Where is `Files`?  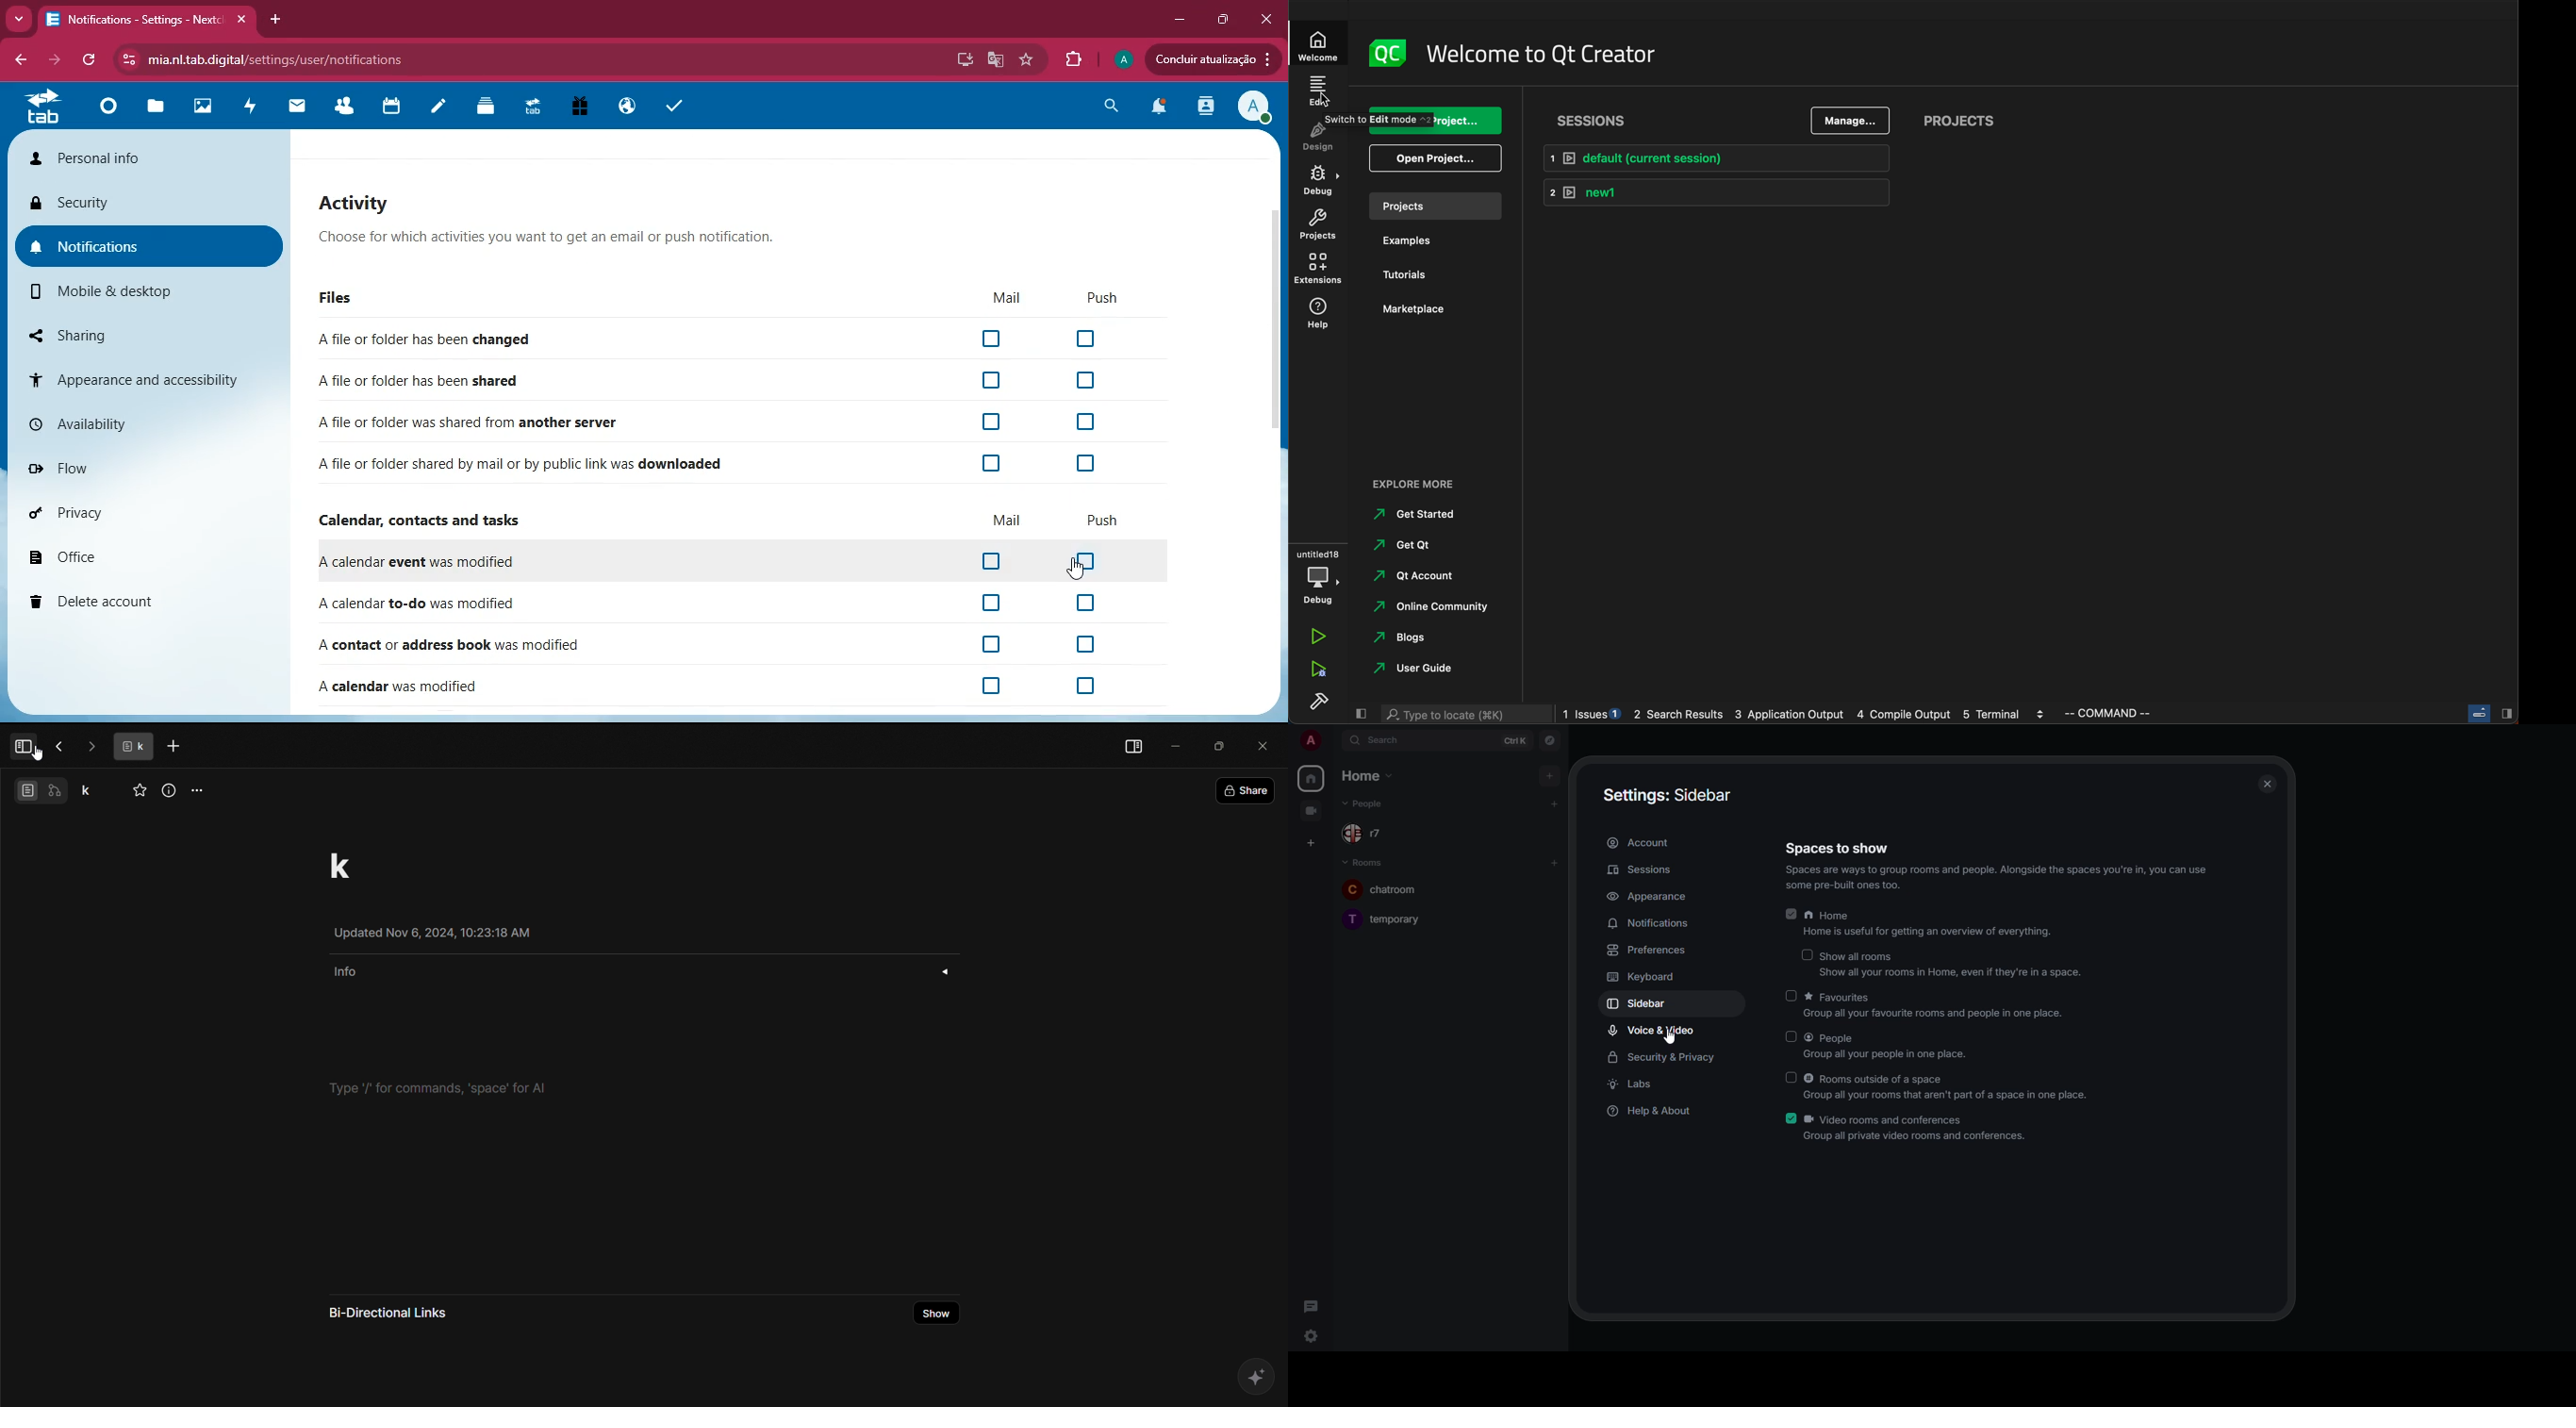 Files is located at coordinates (333, 299).